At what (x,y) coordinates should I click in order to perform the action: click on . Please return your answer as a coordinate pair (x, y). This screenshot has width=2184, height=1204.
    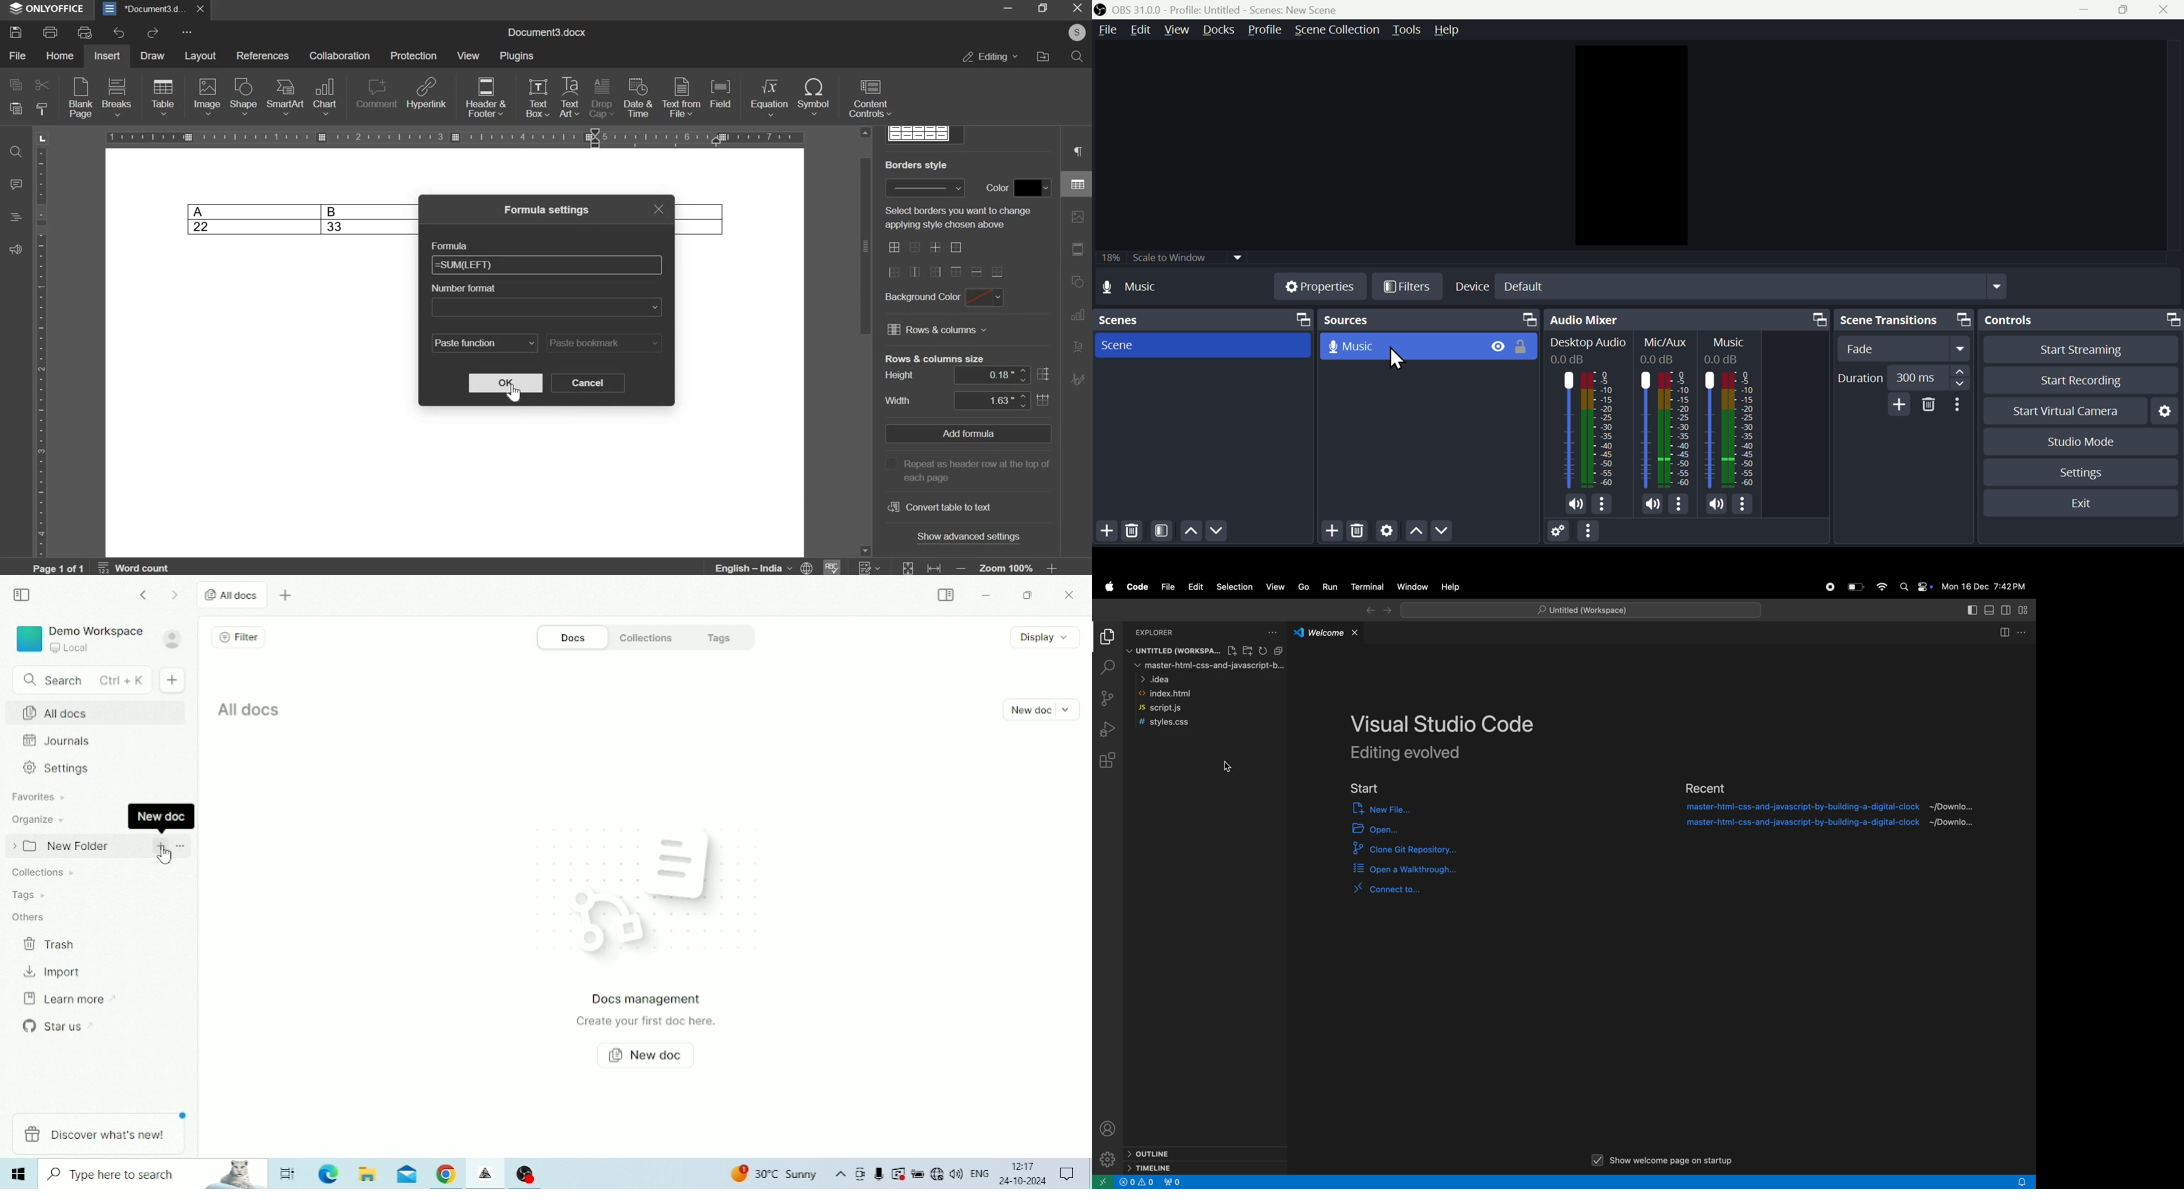
    Looking at the image, I should click on (1730, 359).